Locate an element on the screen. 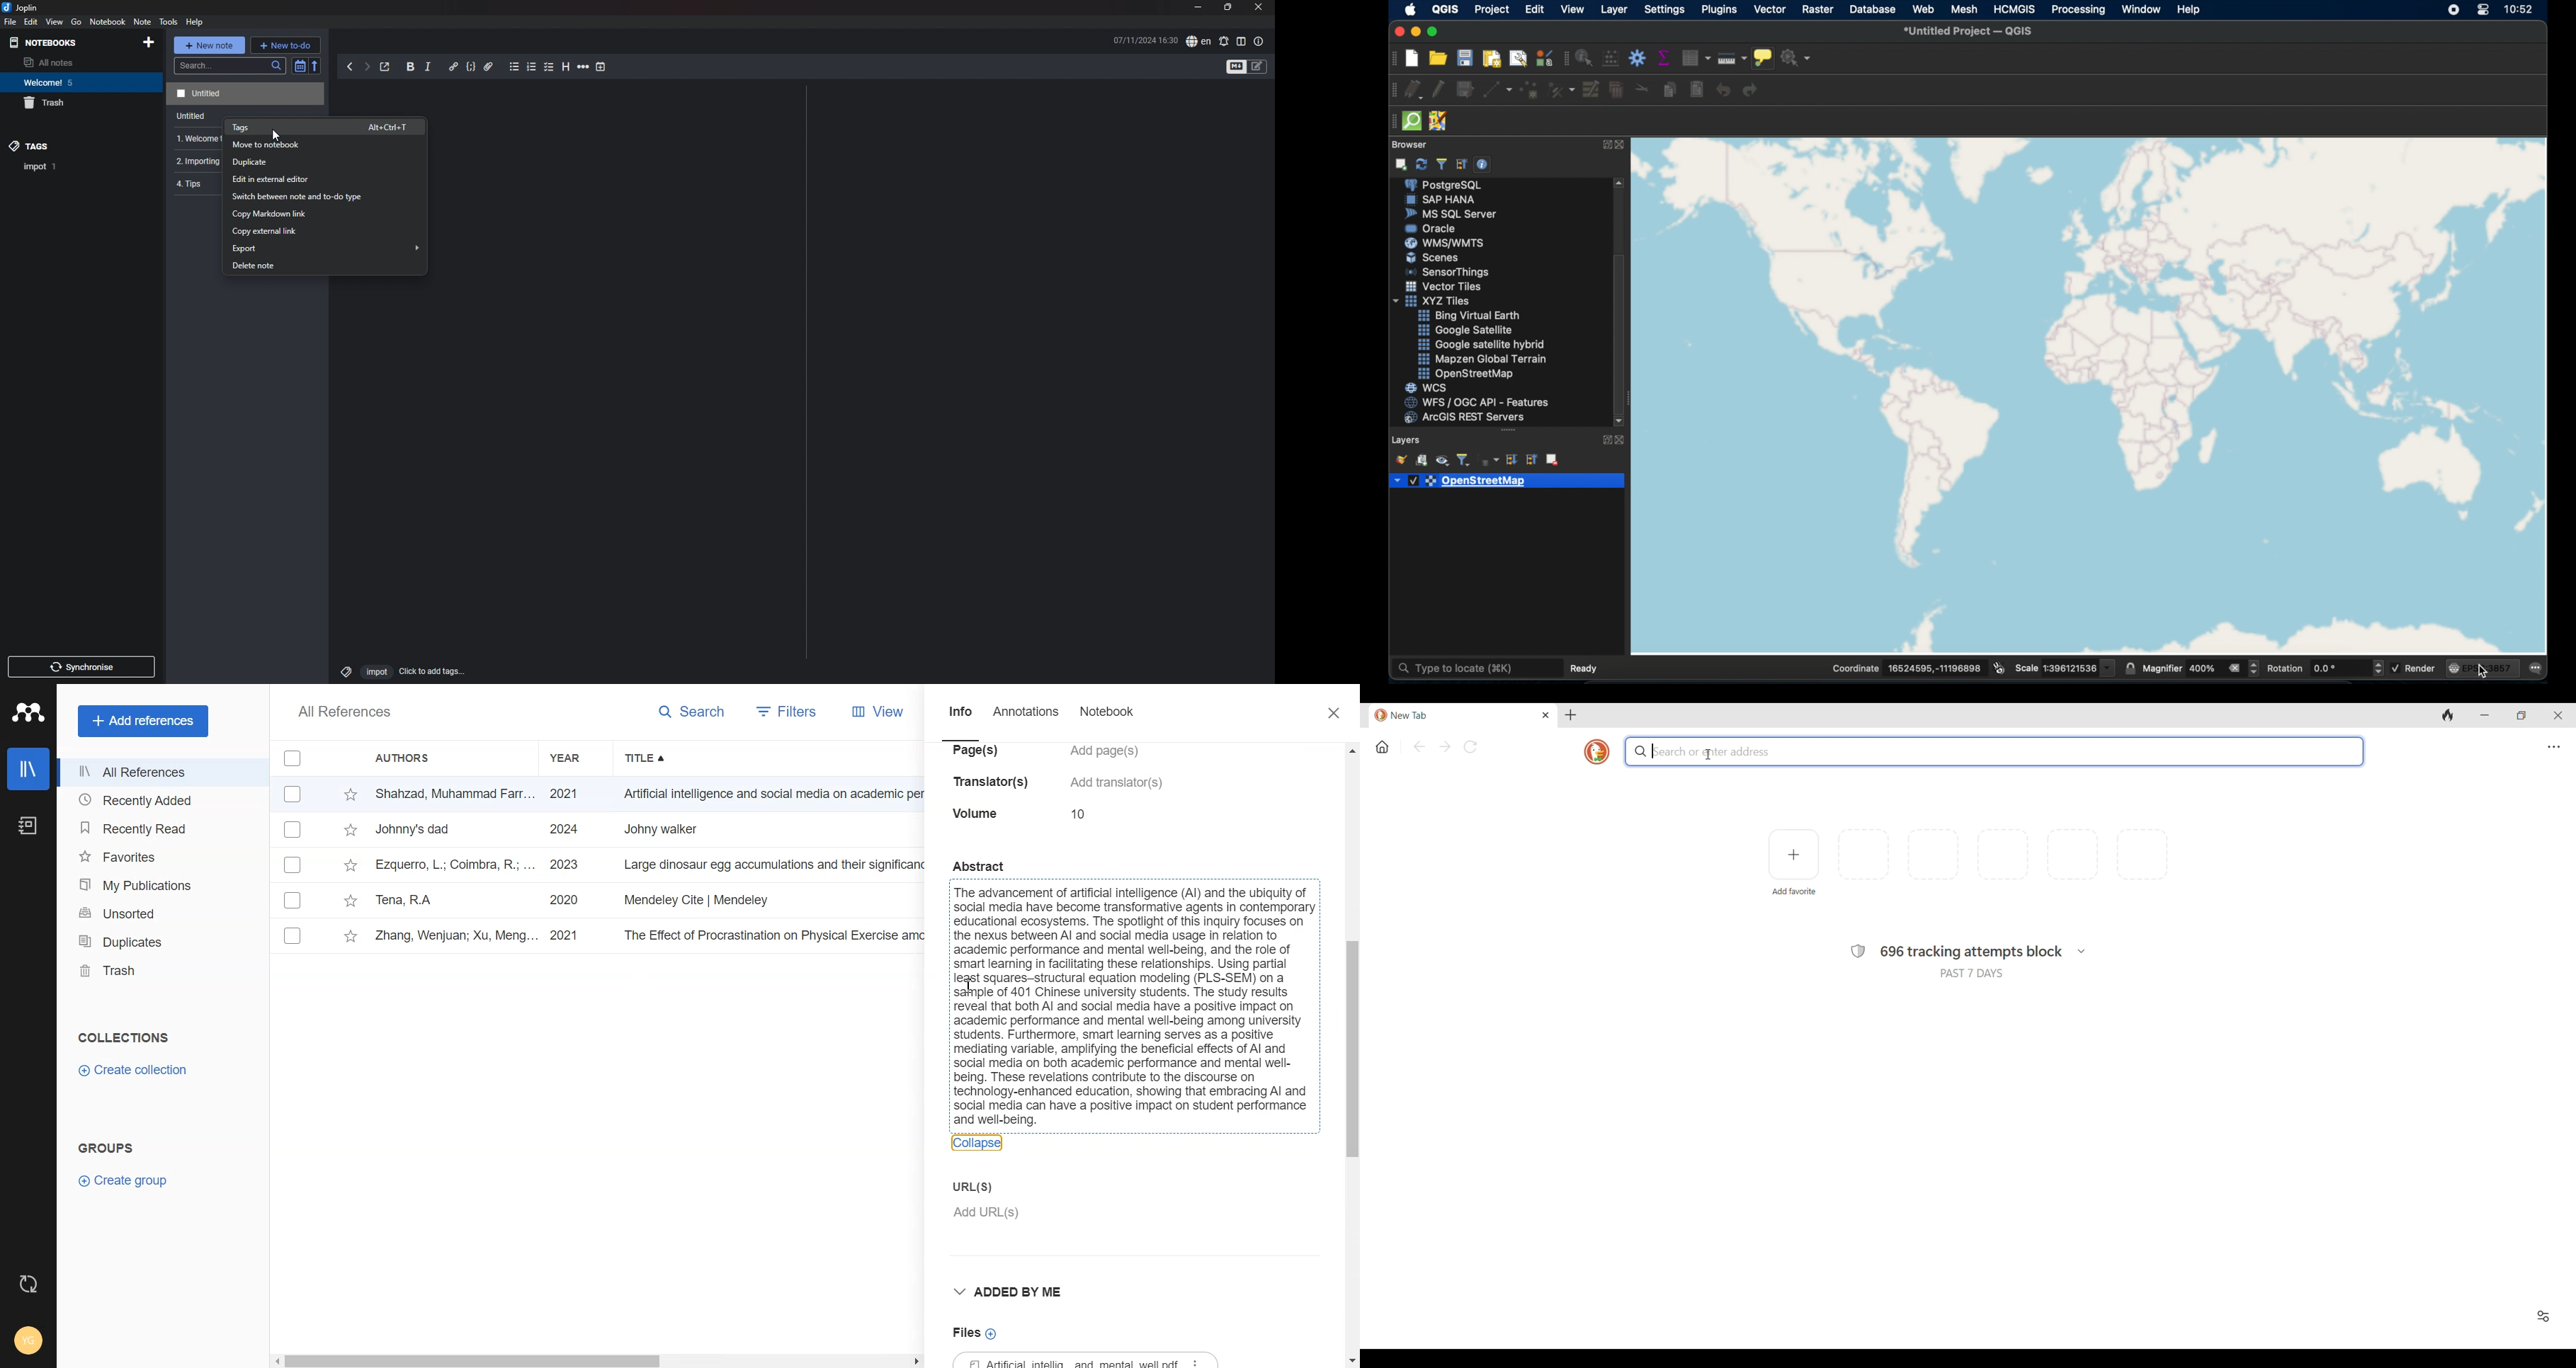 The width and height of the screenshot is (2576, 1372). forward is located at coordinates (367, 68).